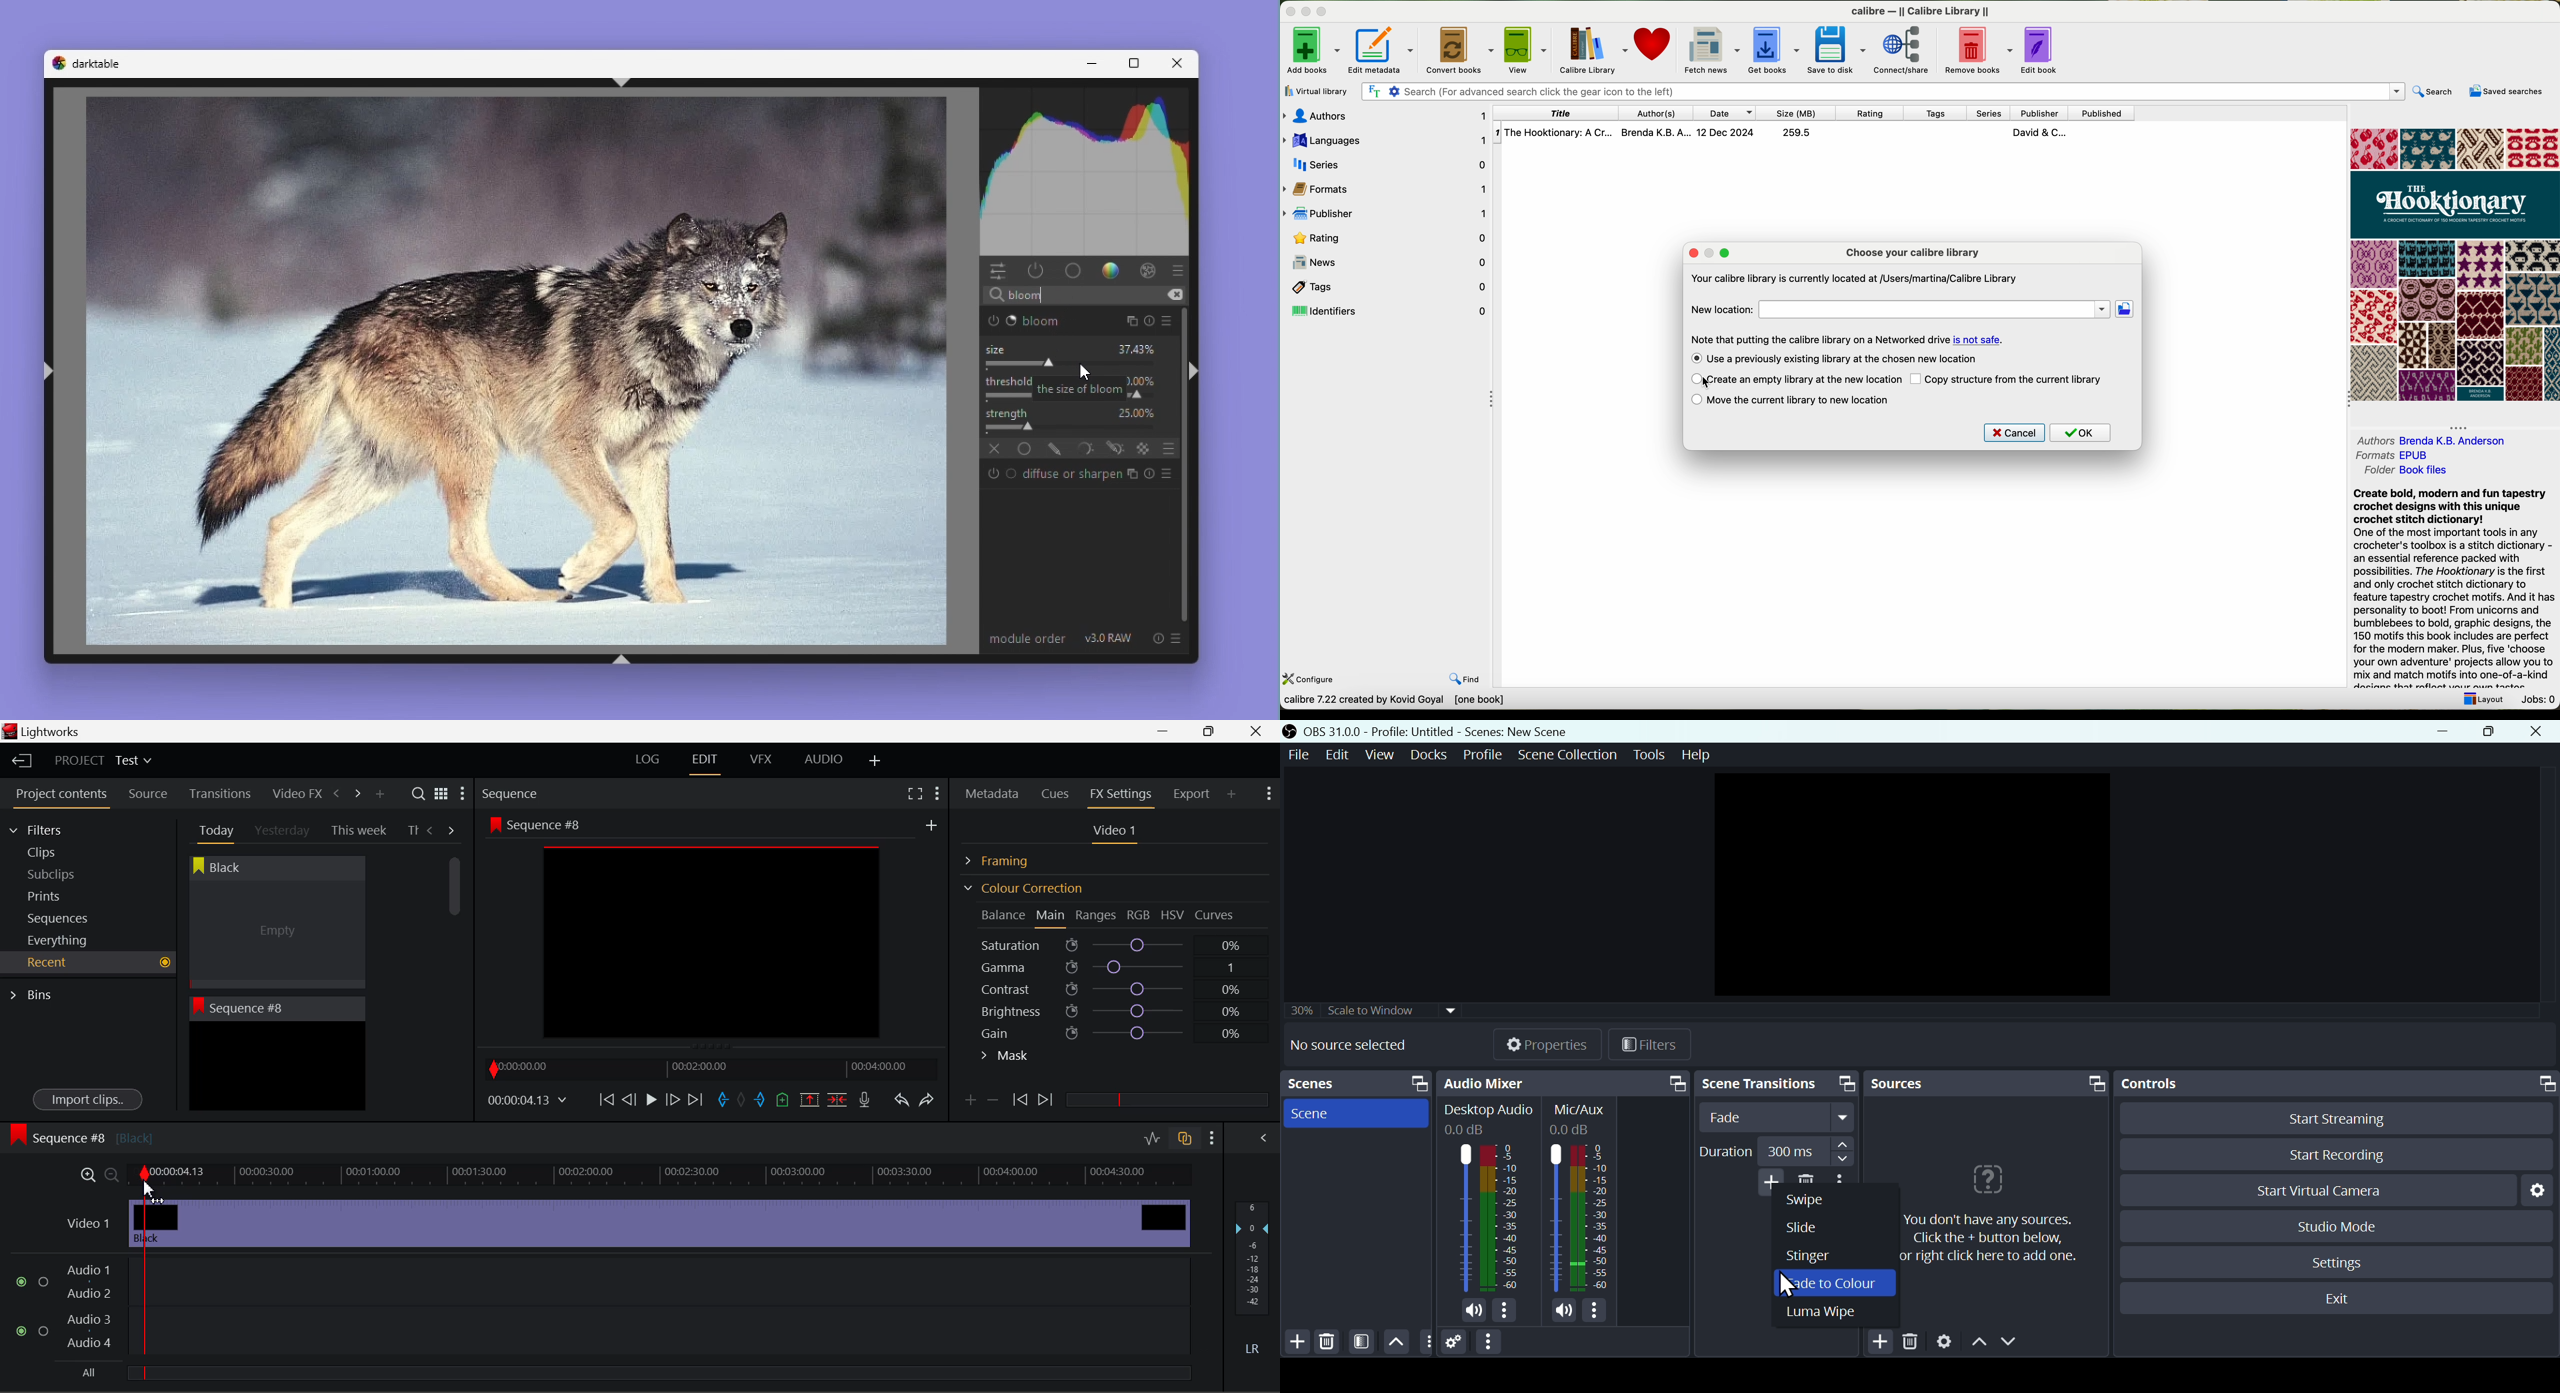 This screenshot has height=1400, width=2576. Describe the element at coordinates (2390, 456) in the screenshot. I see `formats EPUB` at that location.